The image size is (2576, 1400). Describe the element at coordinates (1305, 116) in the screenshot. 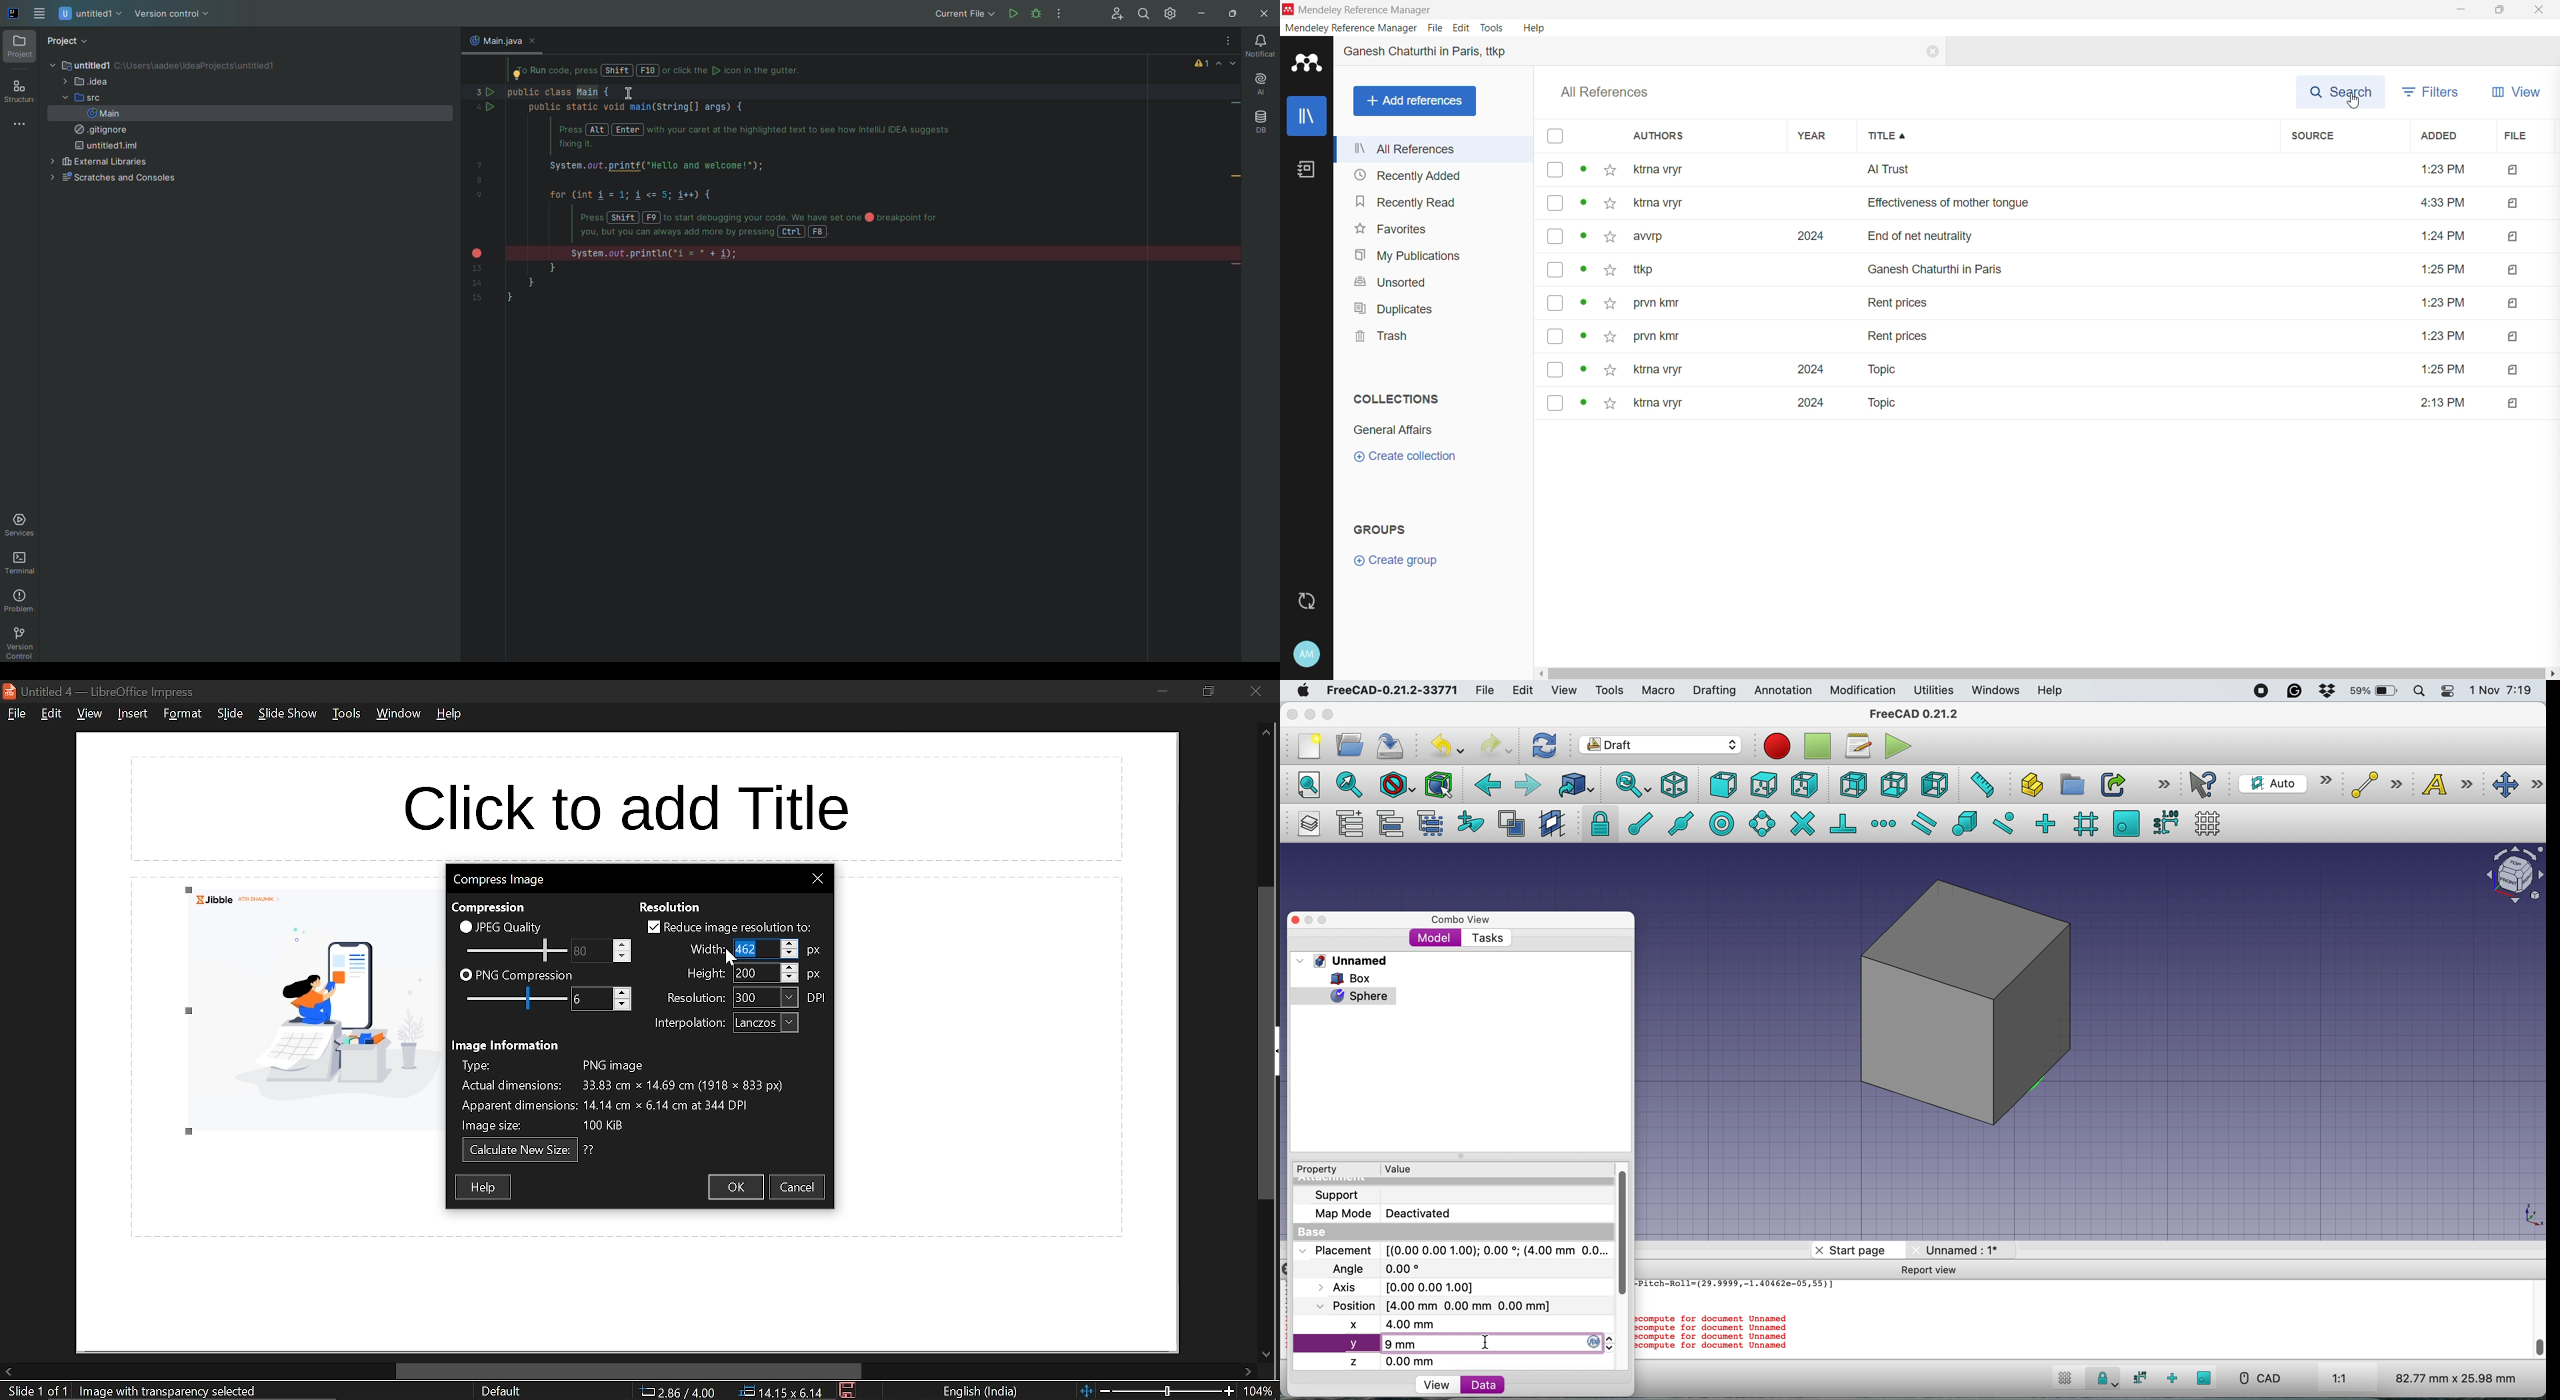

I see `Library` at that location.